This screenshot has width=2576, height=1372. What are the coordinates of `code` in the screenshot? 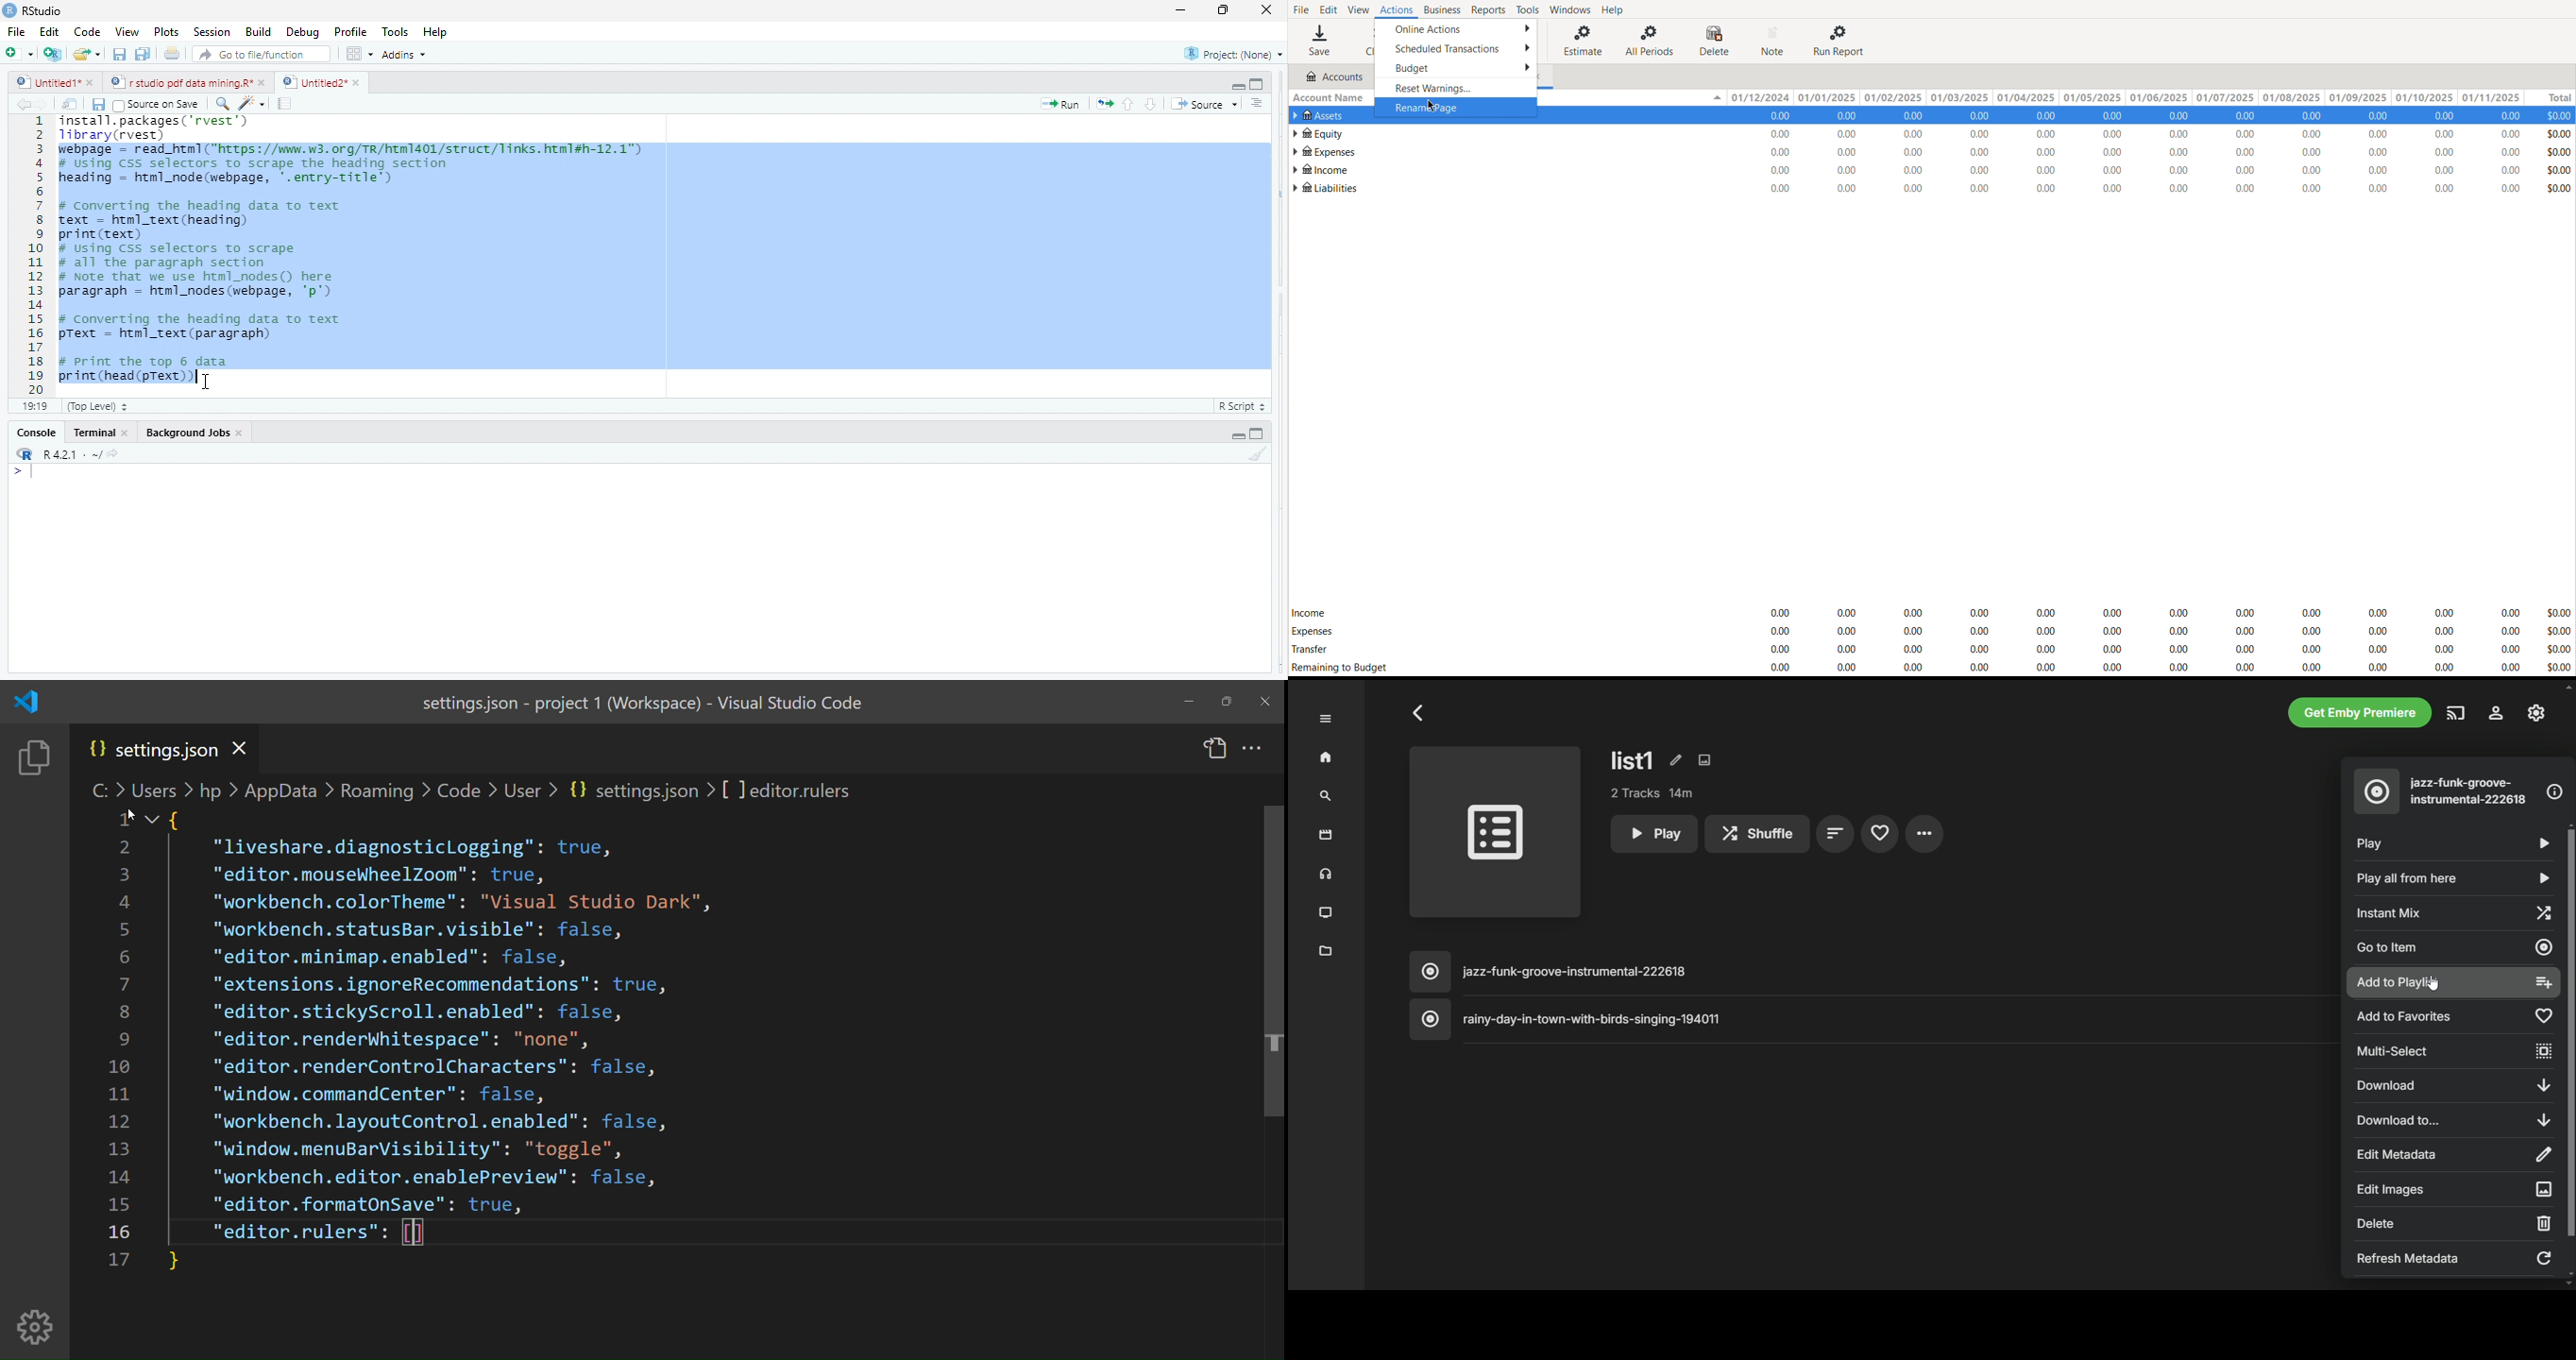 It's located at (442, 1011).